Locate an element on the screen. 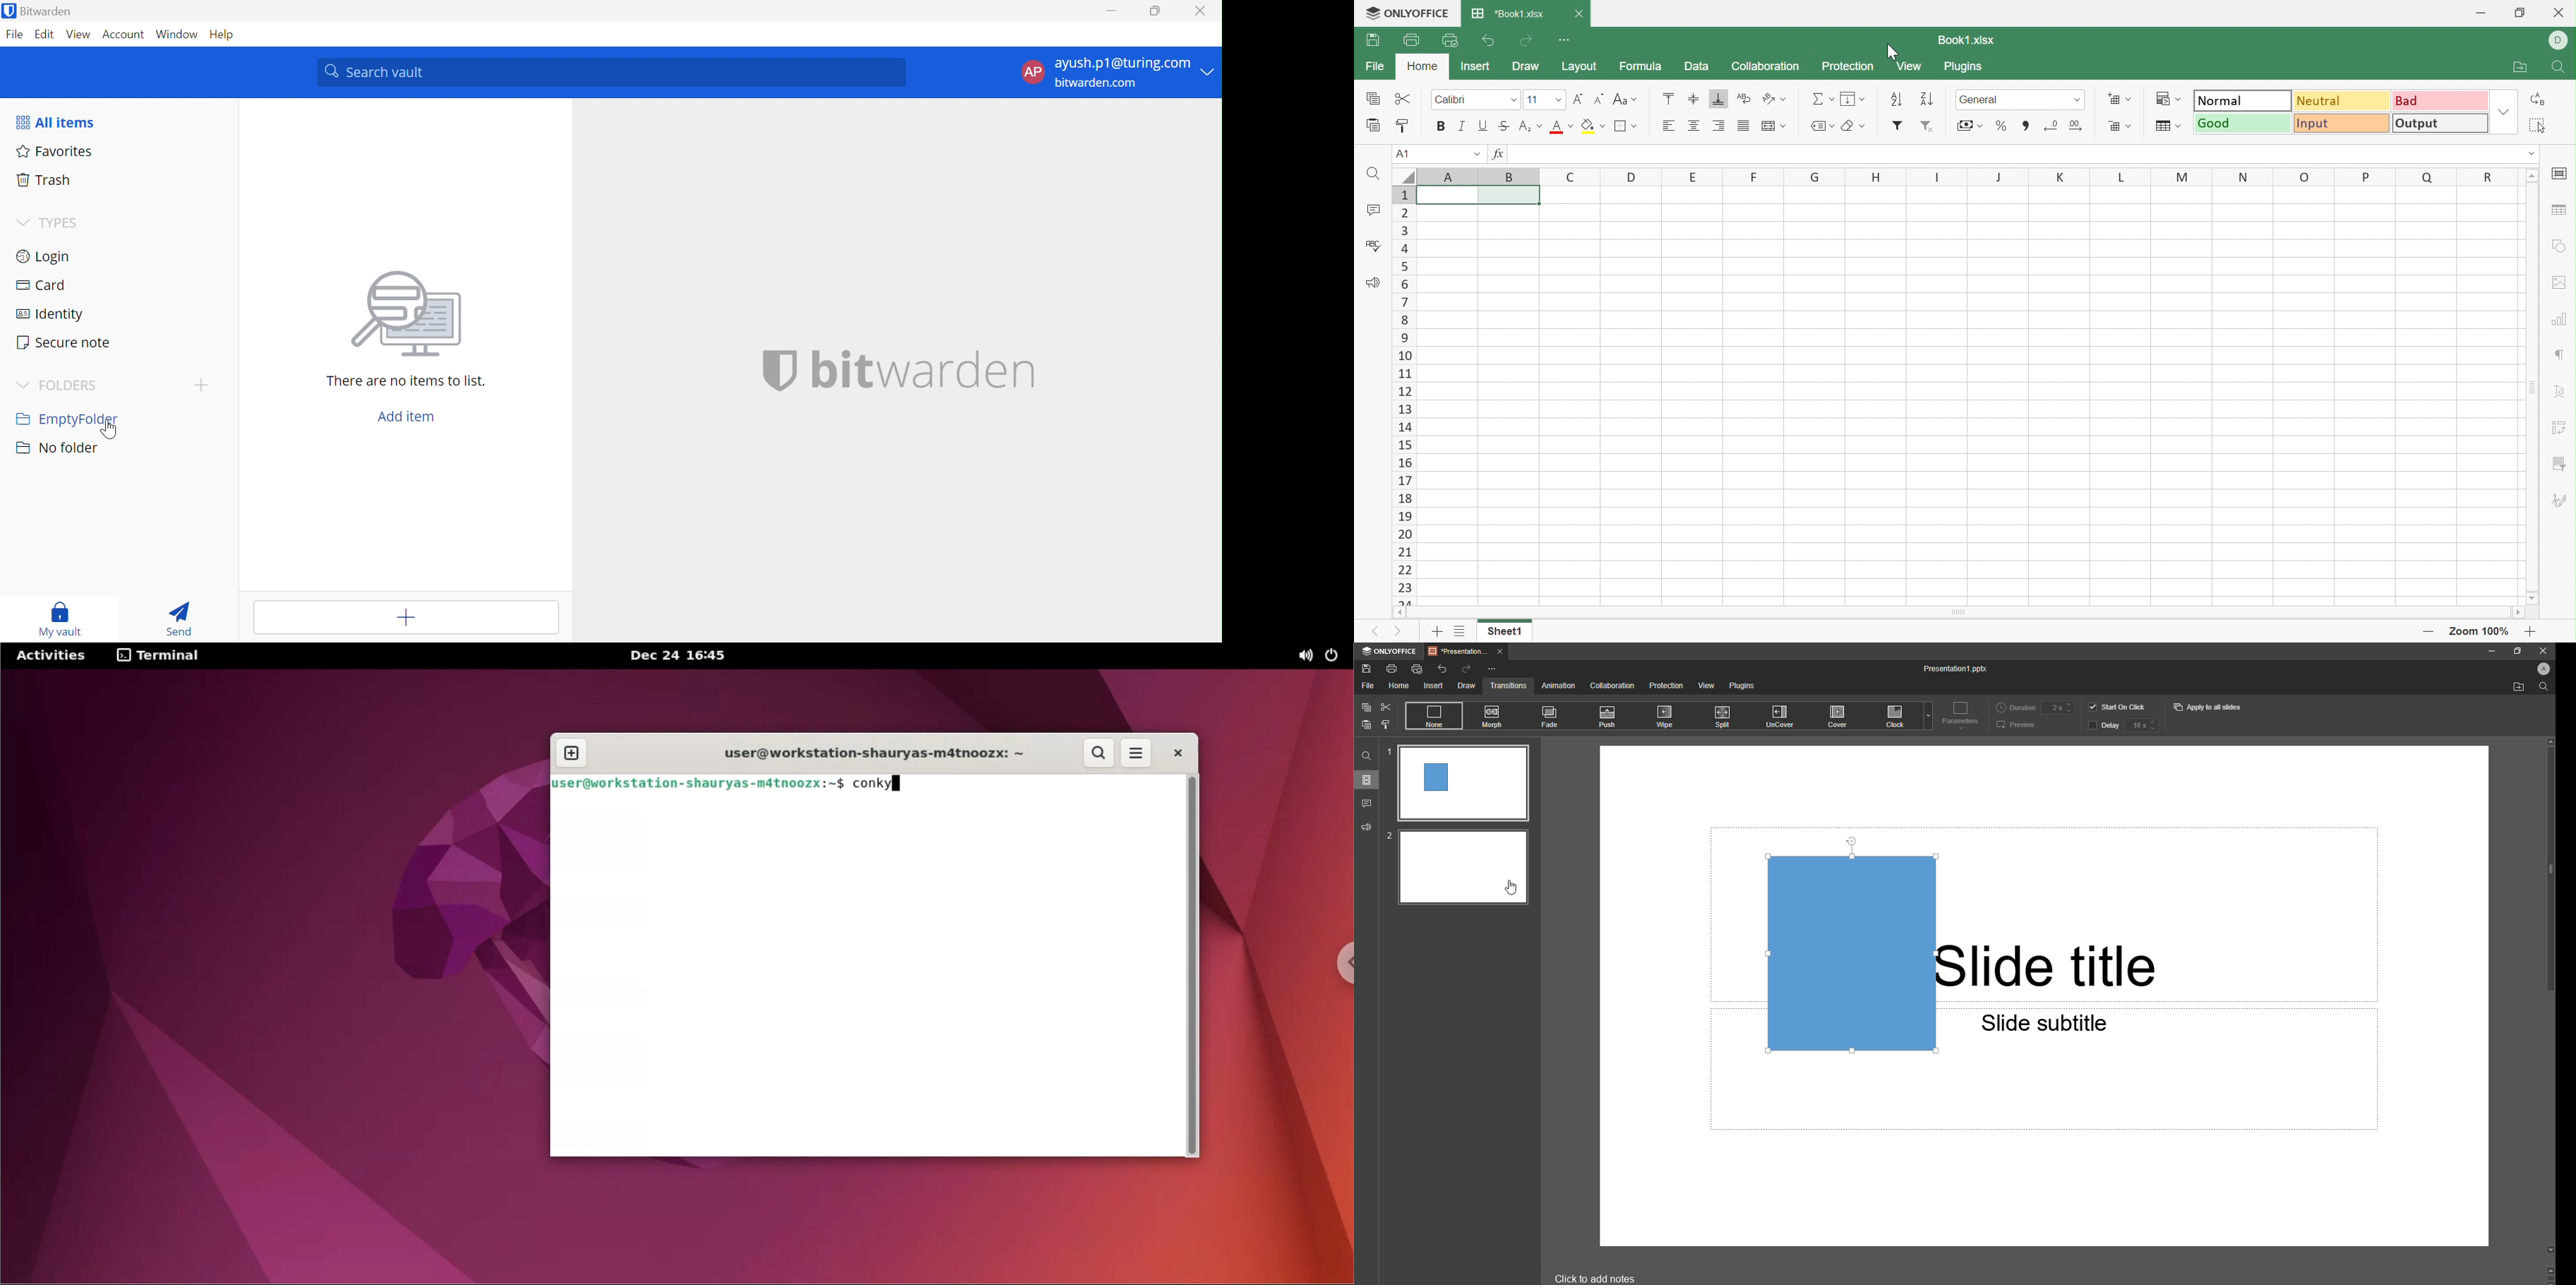  Secure note is located at coordinates (63, 343).